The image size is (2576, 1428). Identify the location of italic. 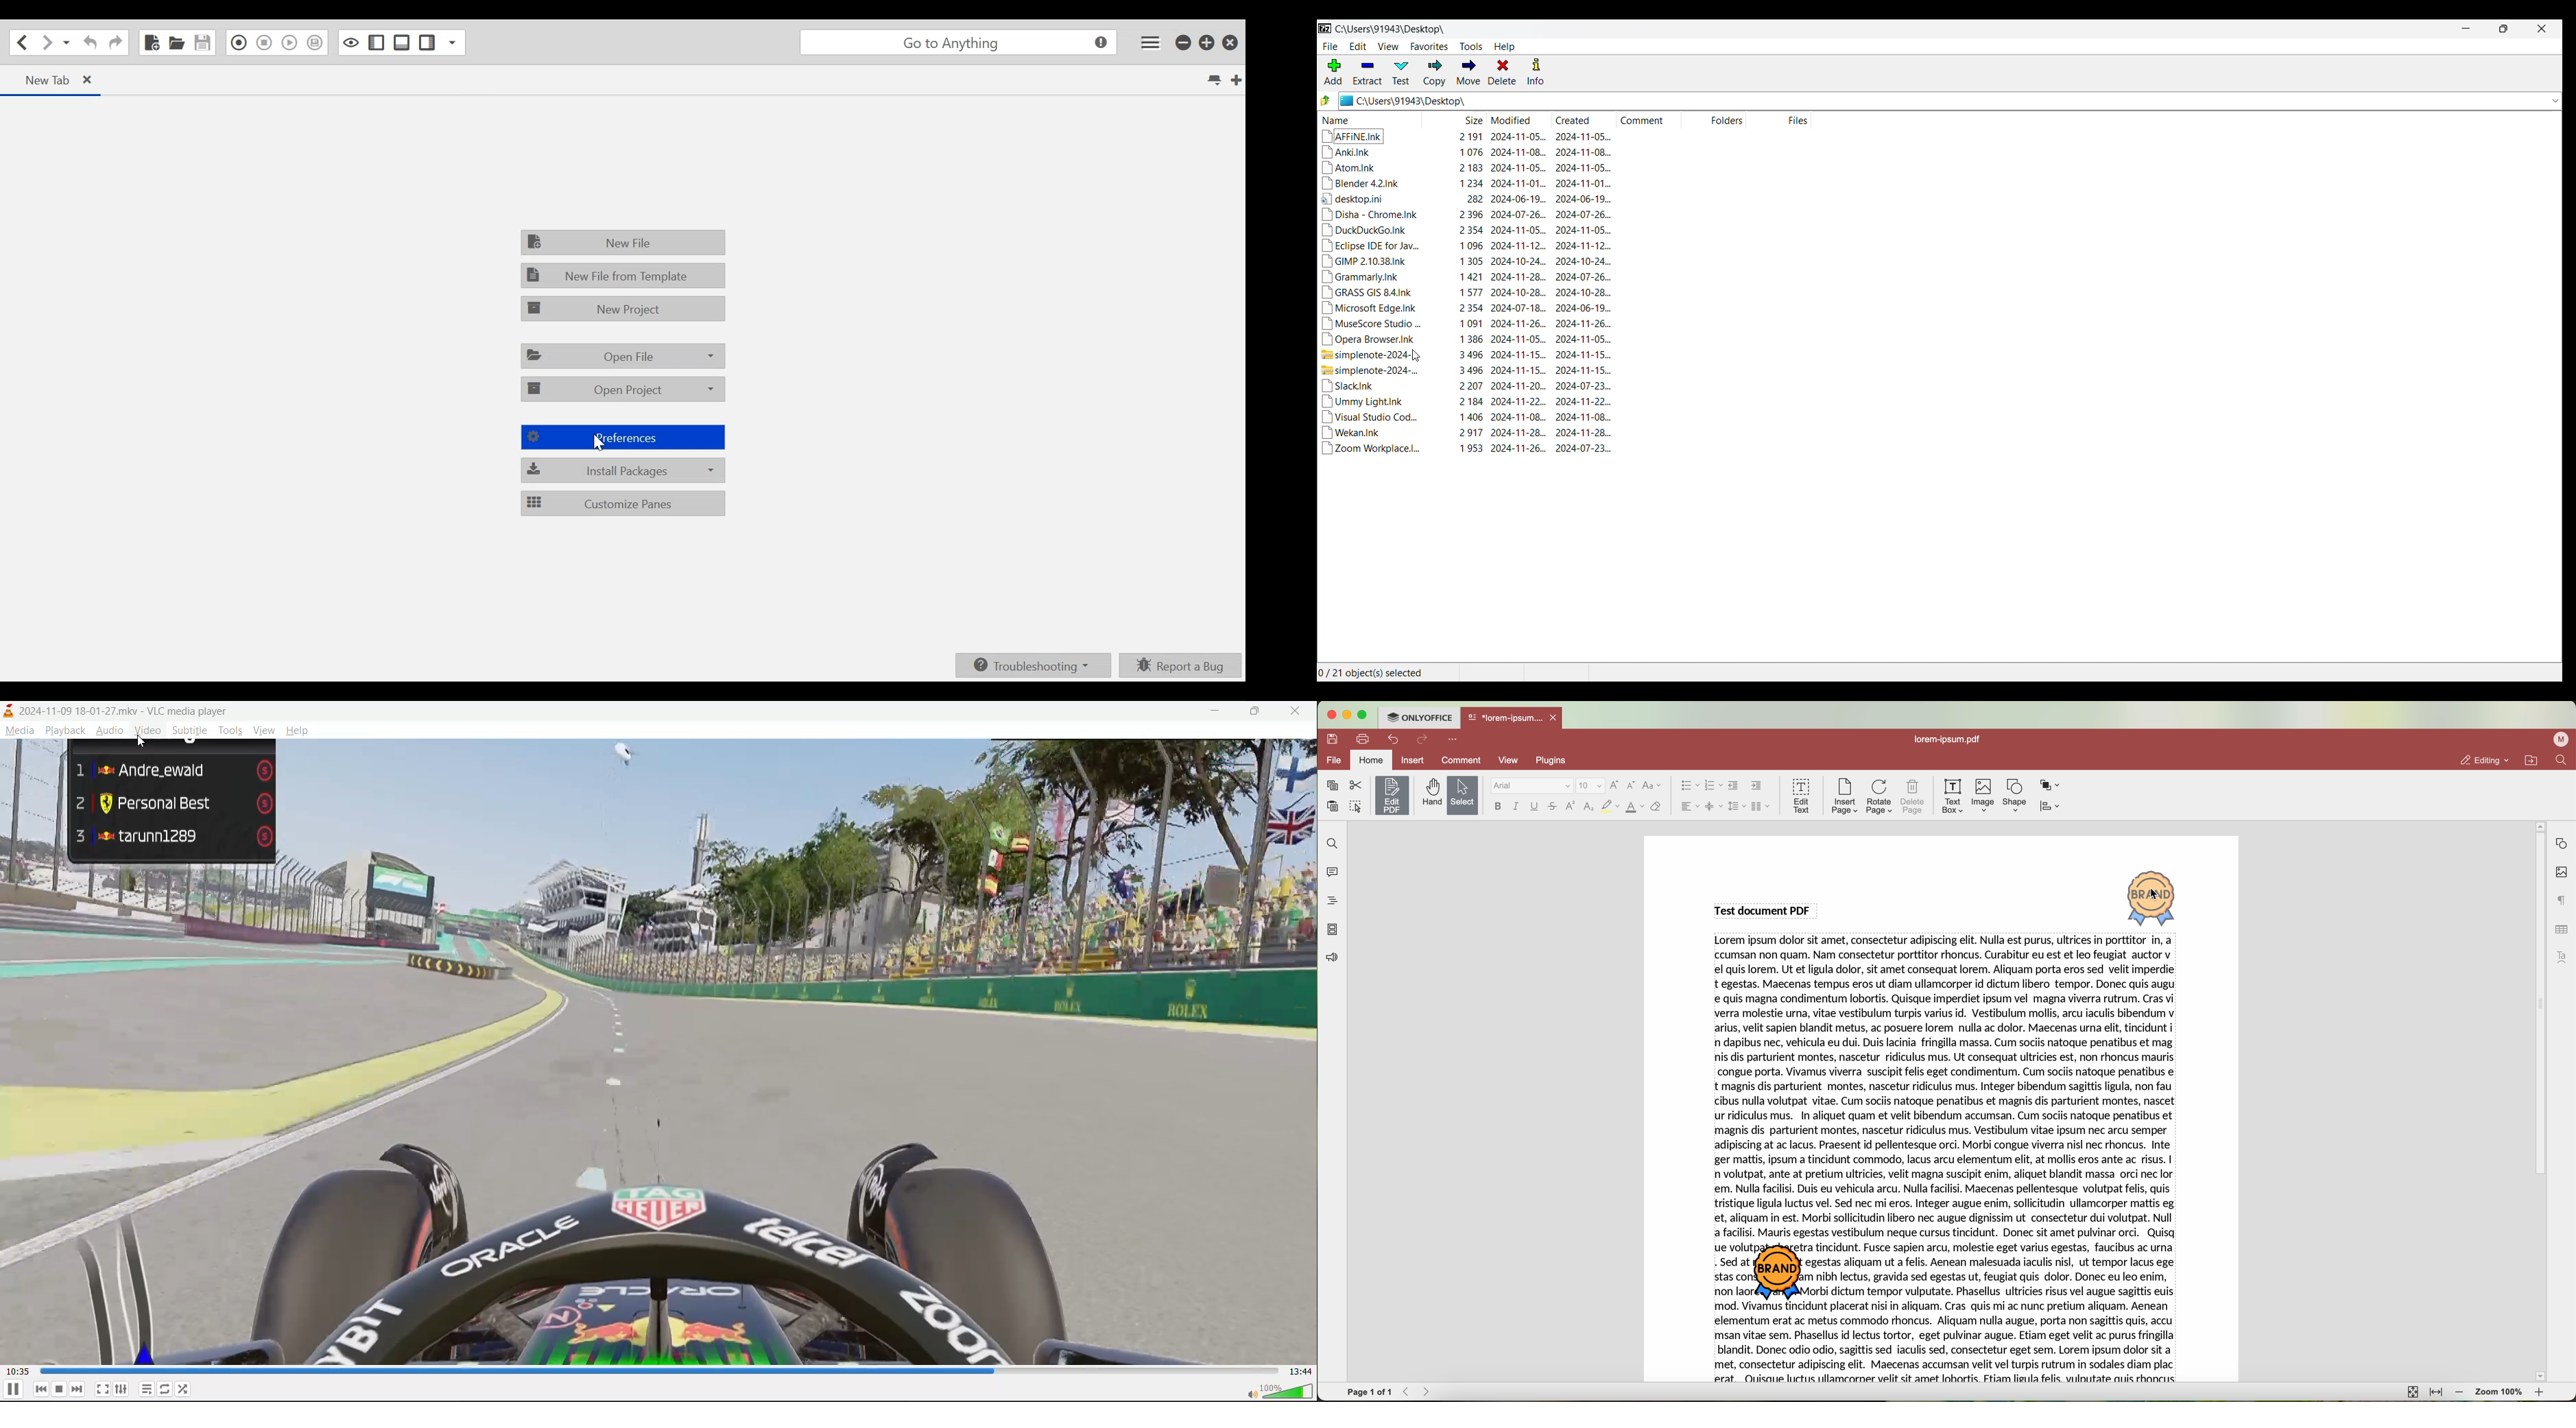
(1516, 806).